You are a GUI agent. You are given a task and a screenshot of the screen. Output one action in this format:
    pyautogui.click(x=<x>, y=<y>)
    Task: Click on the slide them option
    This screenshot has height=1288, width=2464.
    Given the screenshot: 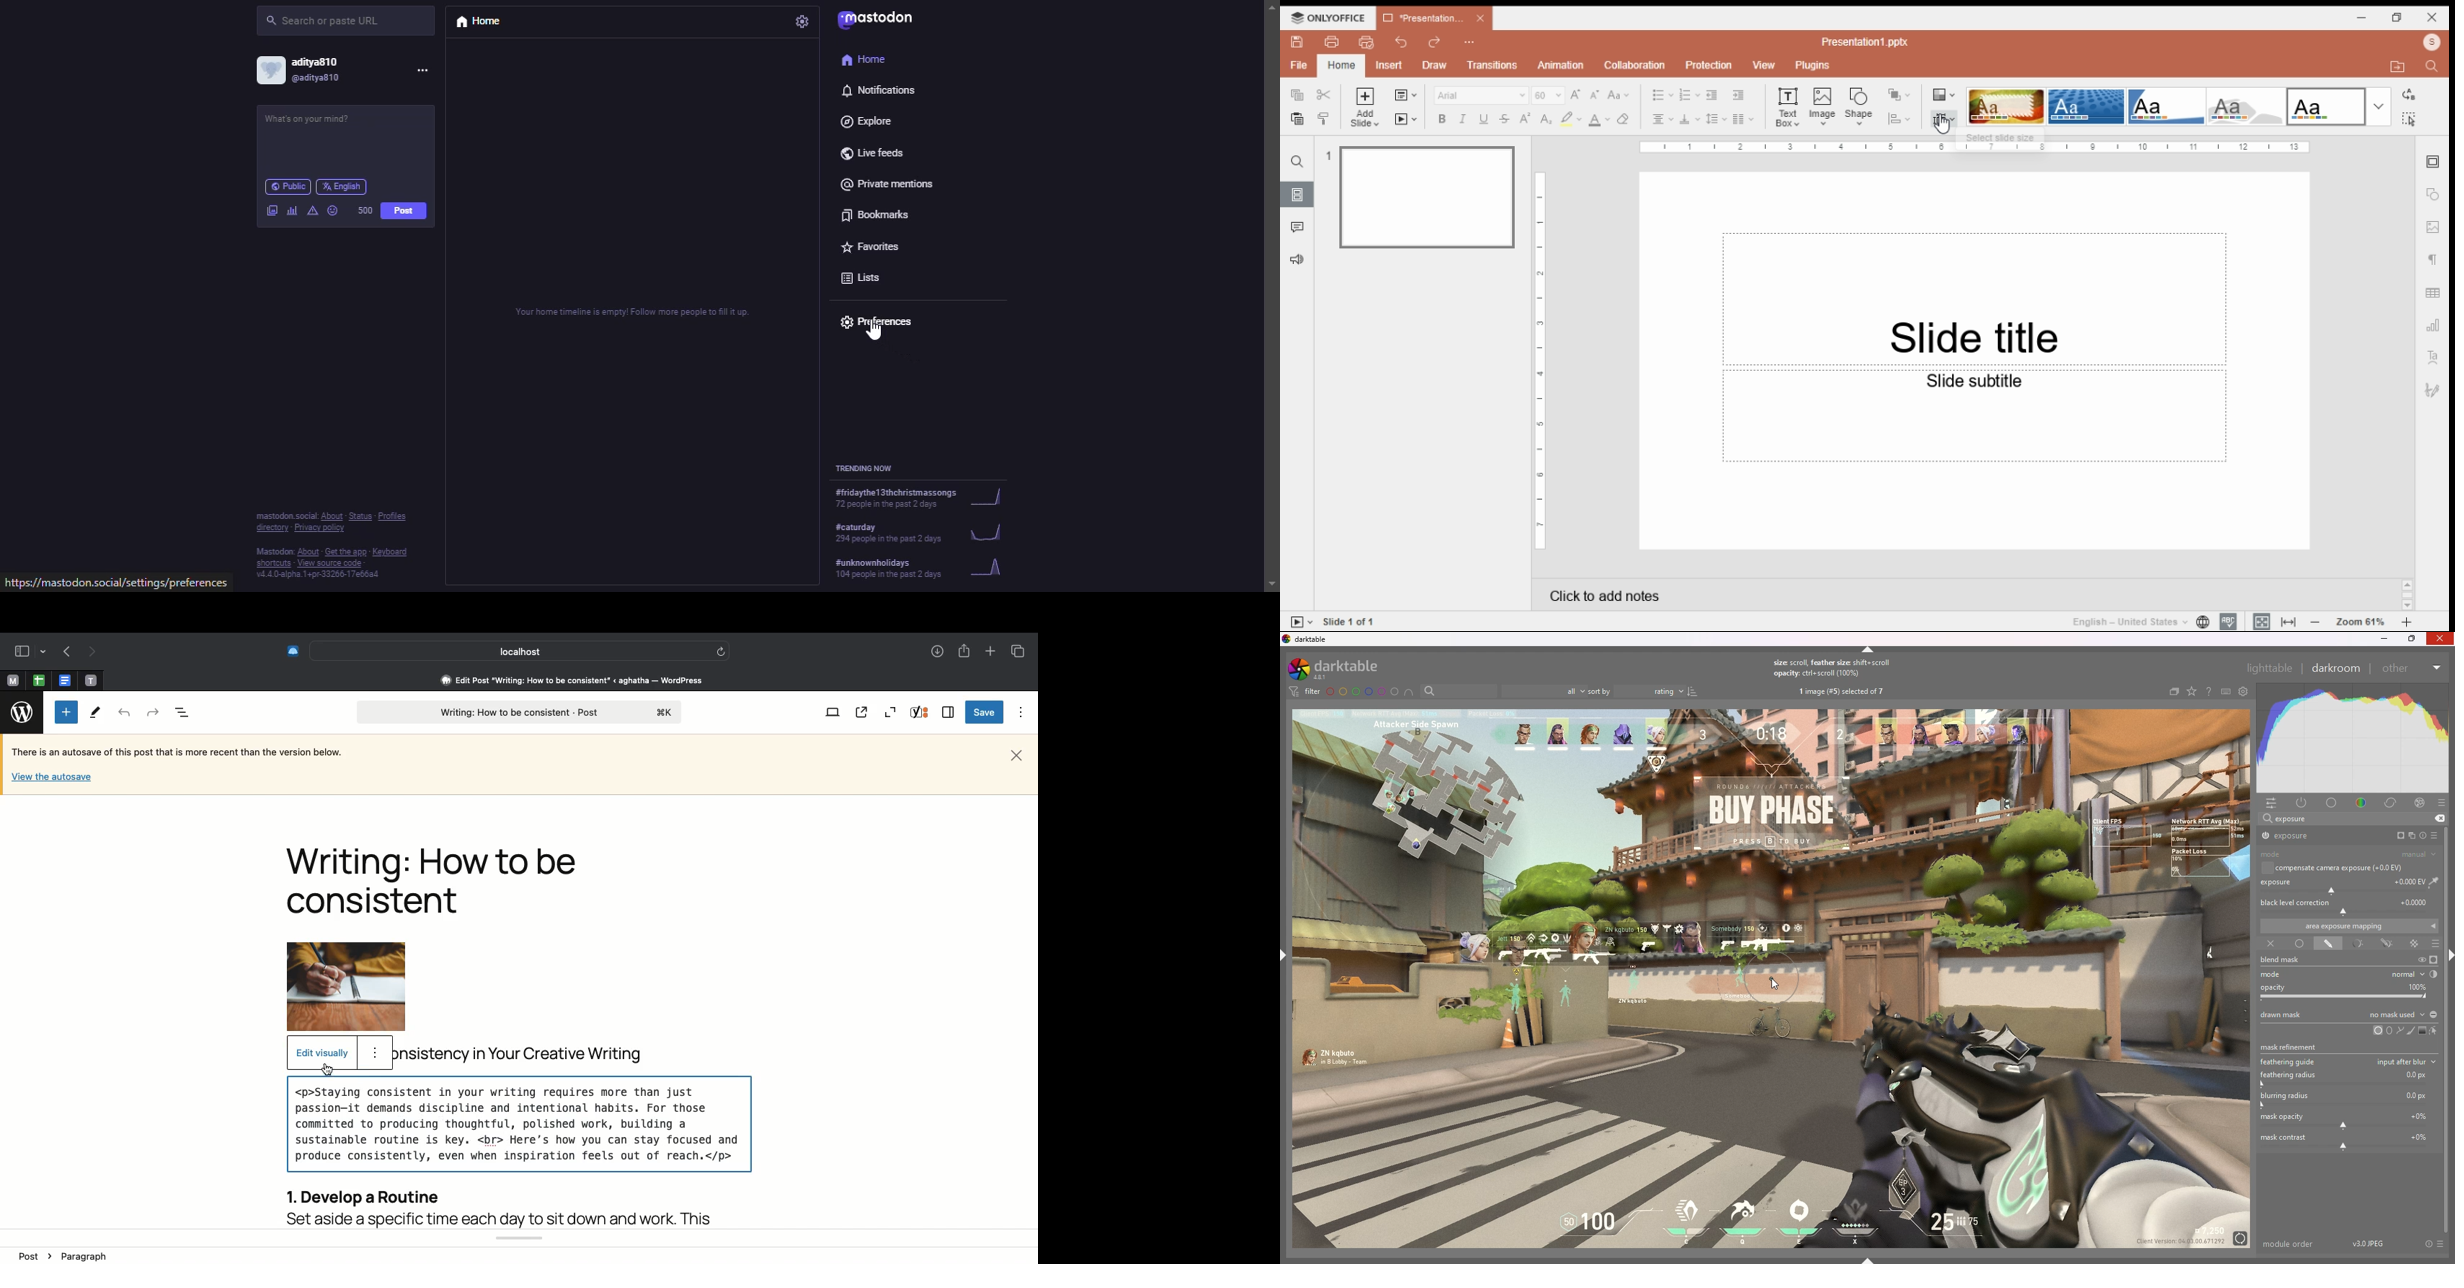 What is the action you would take?
    pyautogui.click(x=2086, y=106)
    